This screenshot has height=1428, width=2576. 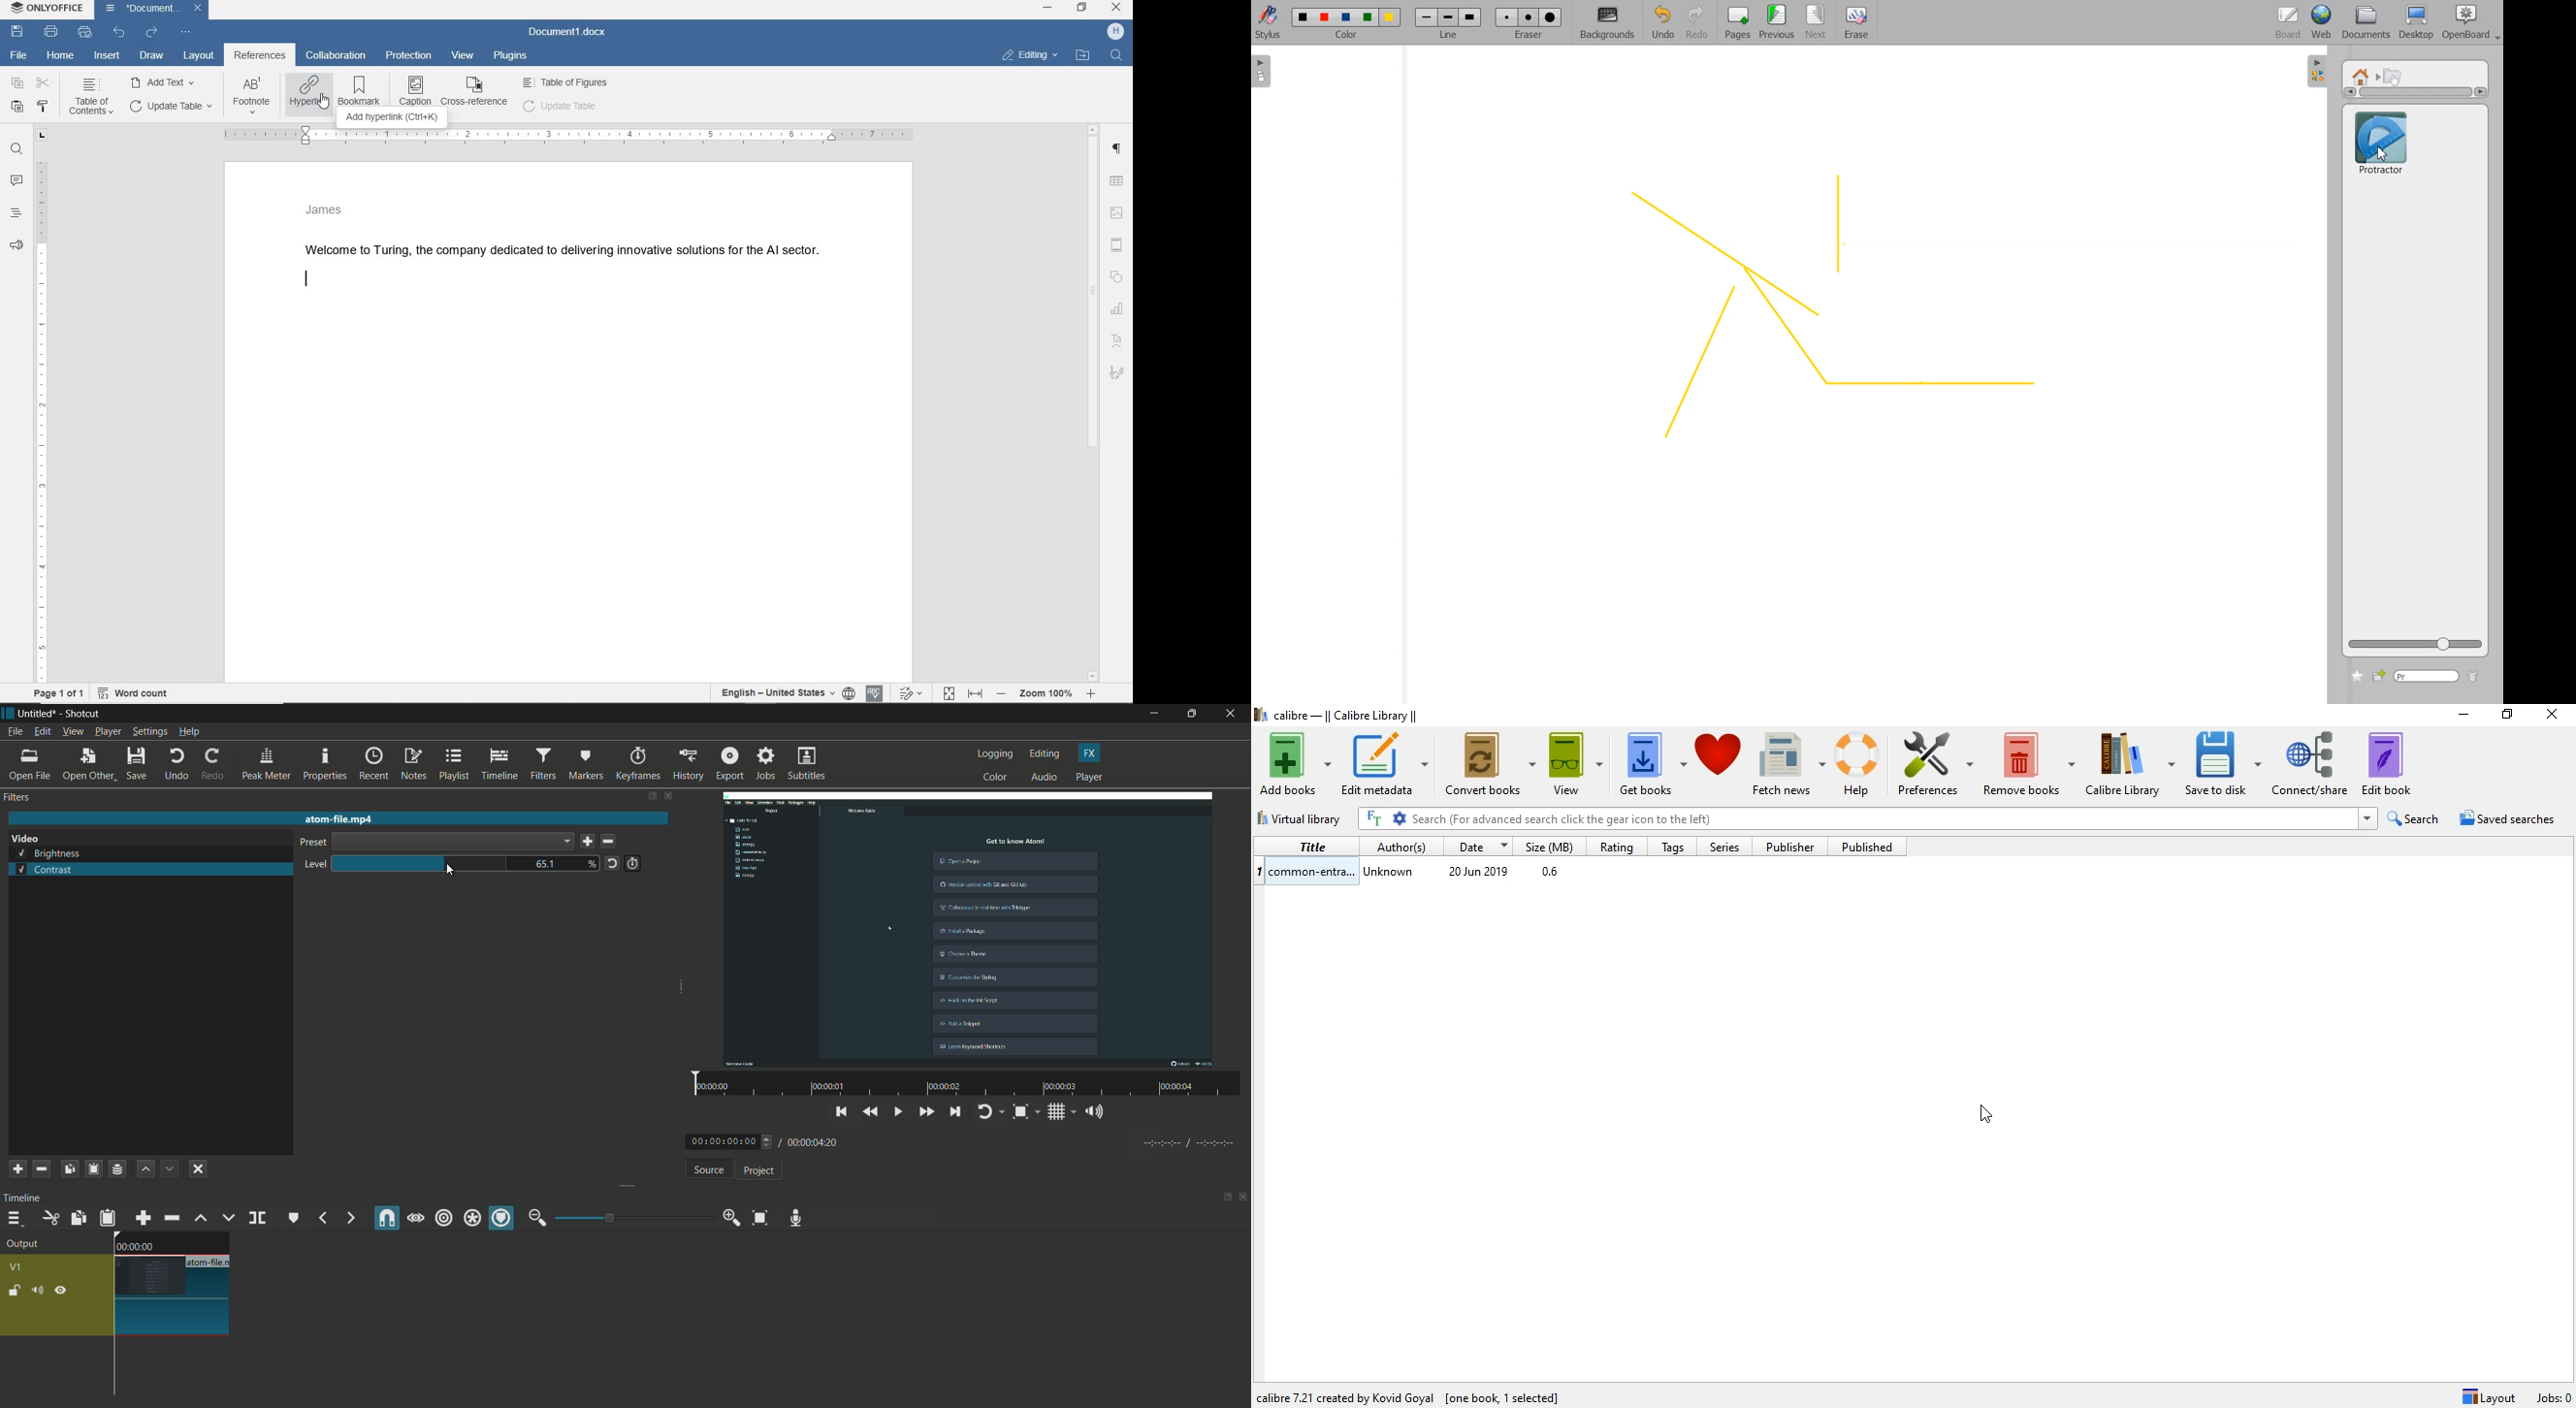 What do you see at coordinates (212, 764) in the screenshot?
I see `redo` at bounding box center [212, 764].